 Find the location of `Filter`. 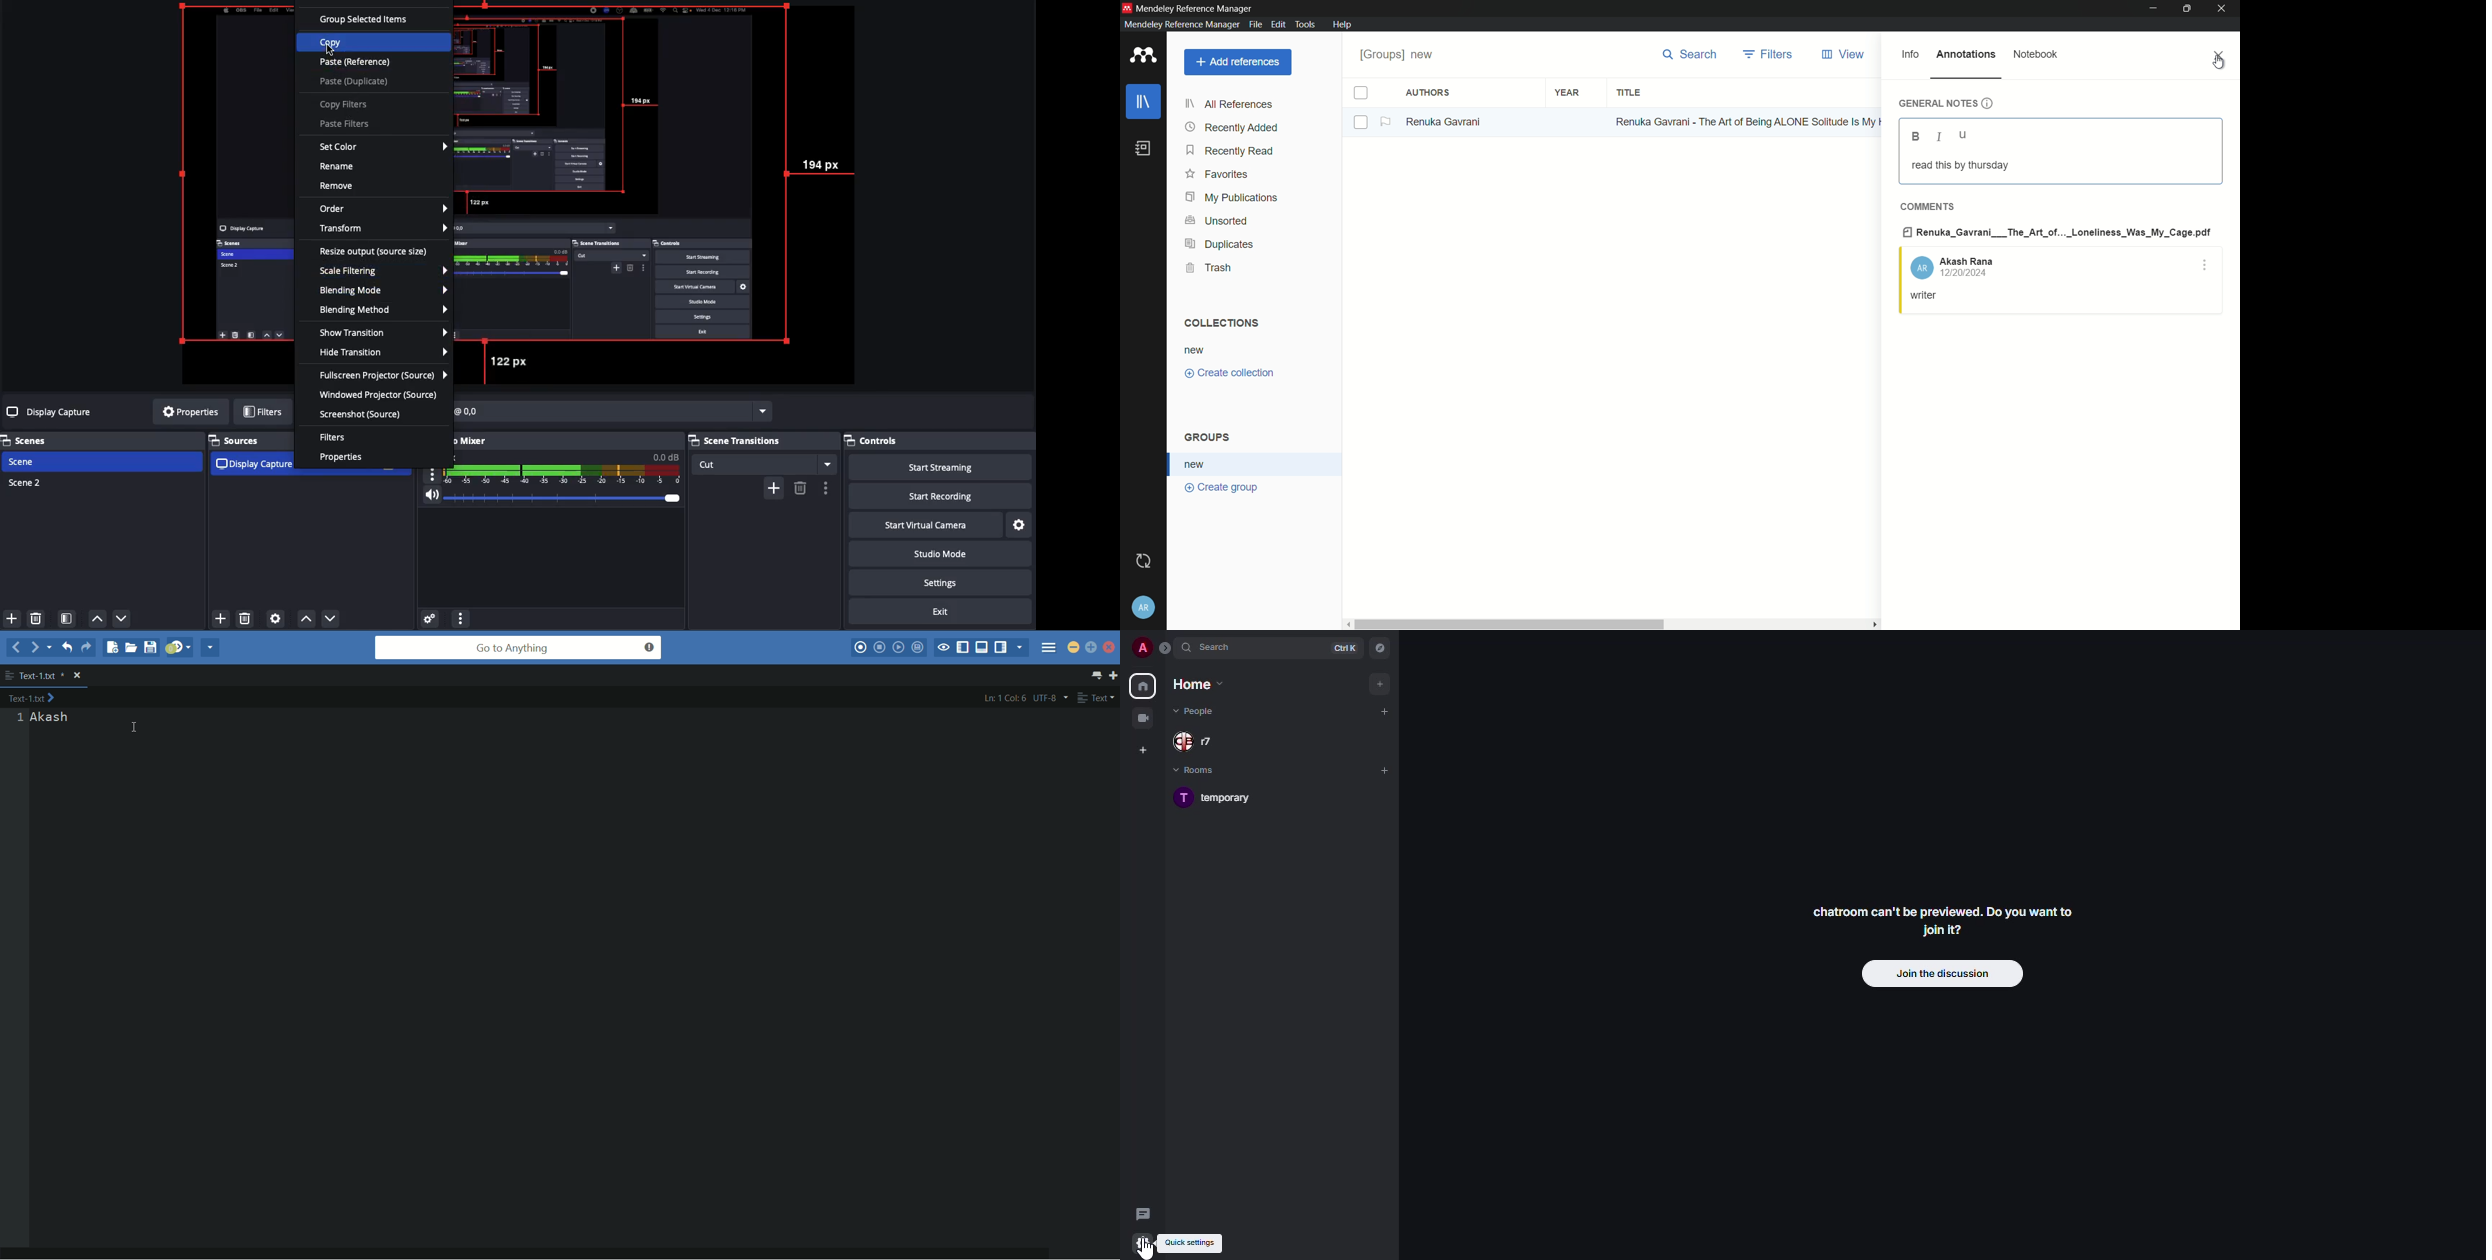

Filter is located at coordinates (336, 438).